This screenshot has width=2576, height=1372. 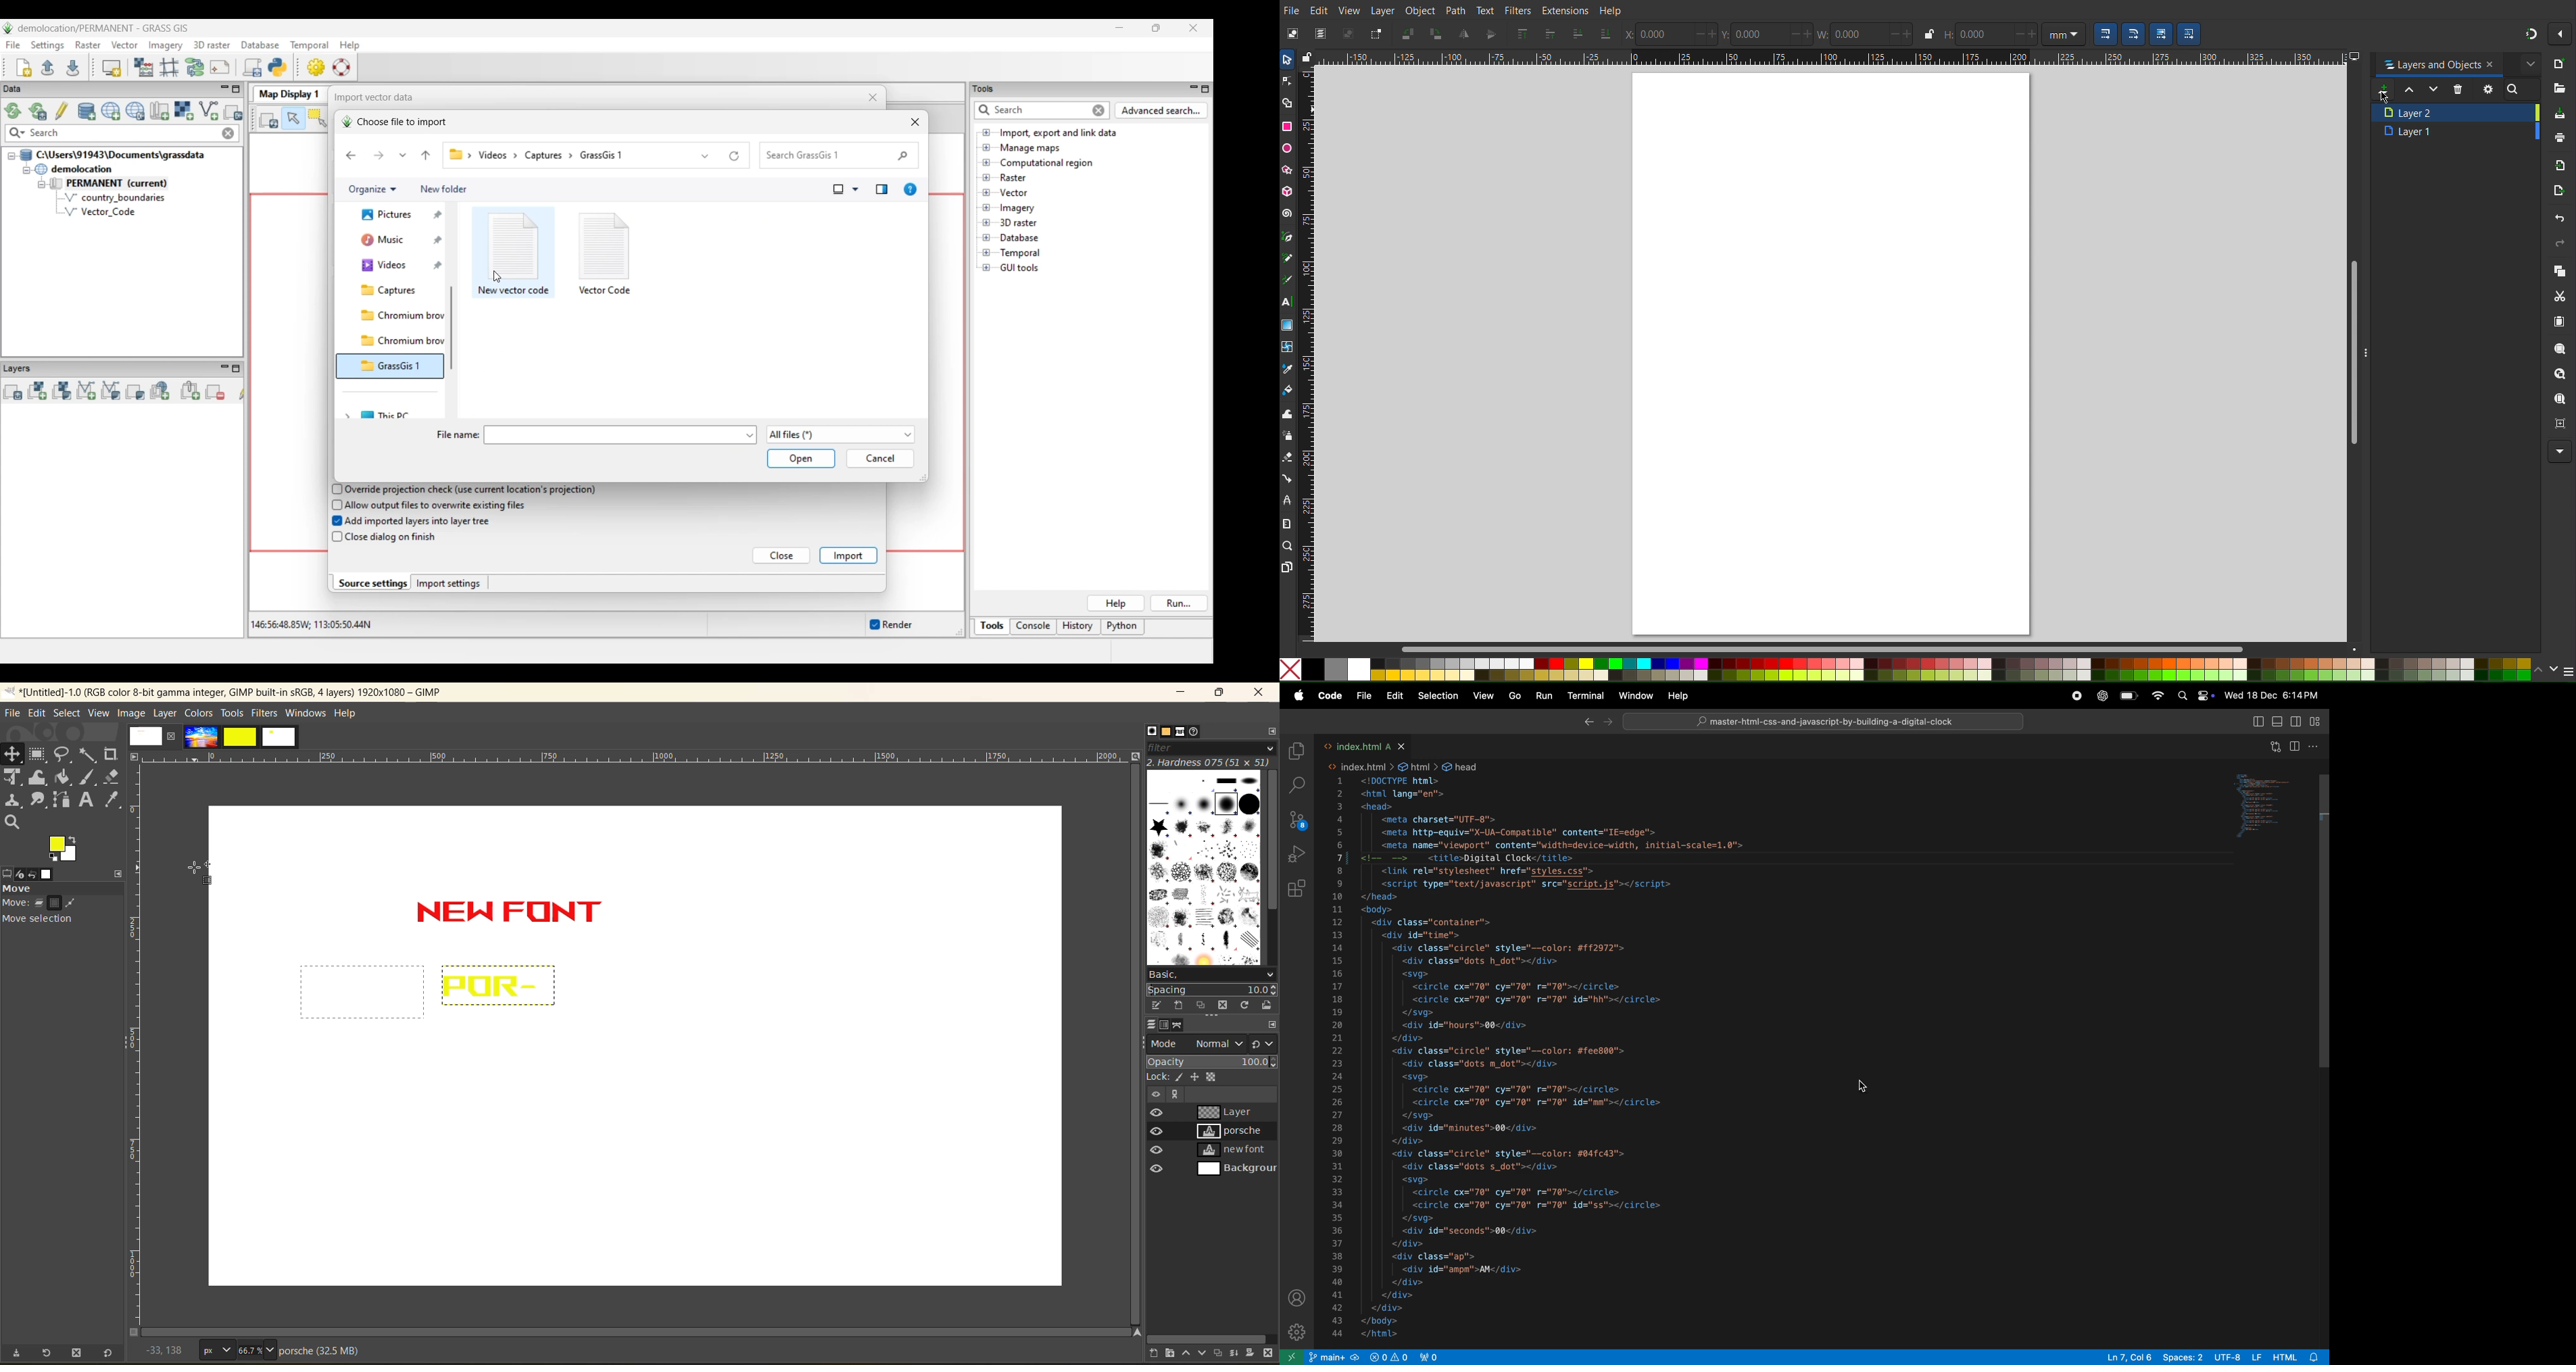 What do you see at coordinates (8, 874) in the screenshot?
I see `tool options` at bounding box center [8, 874].